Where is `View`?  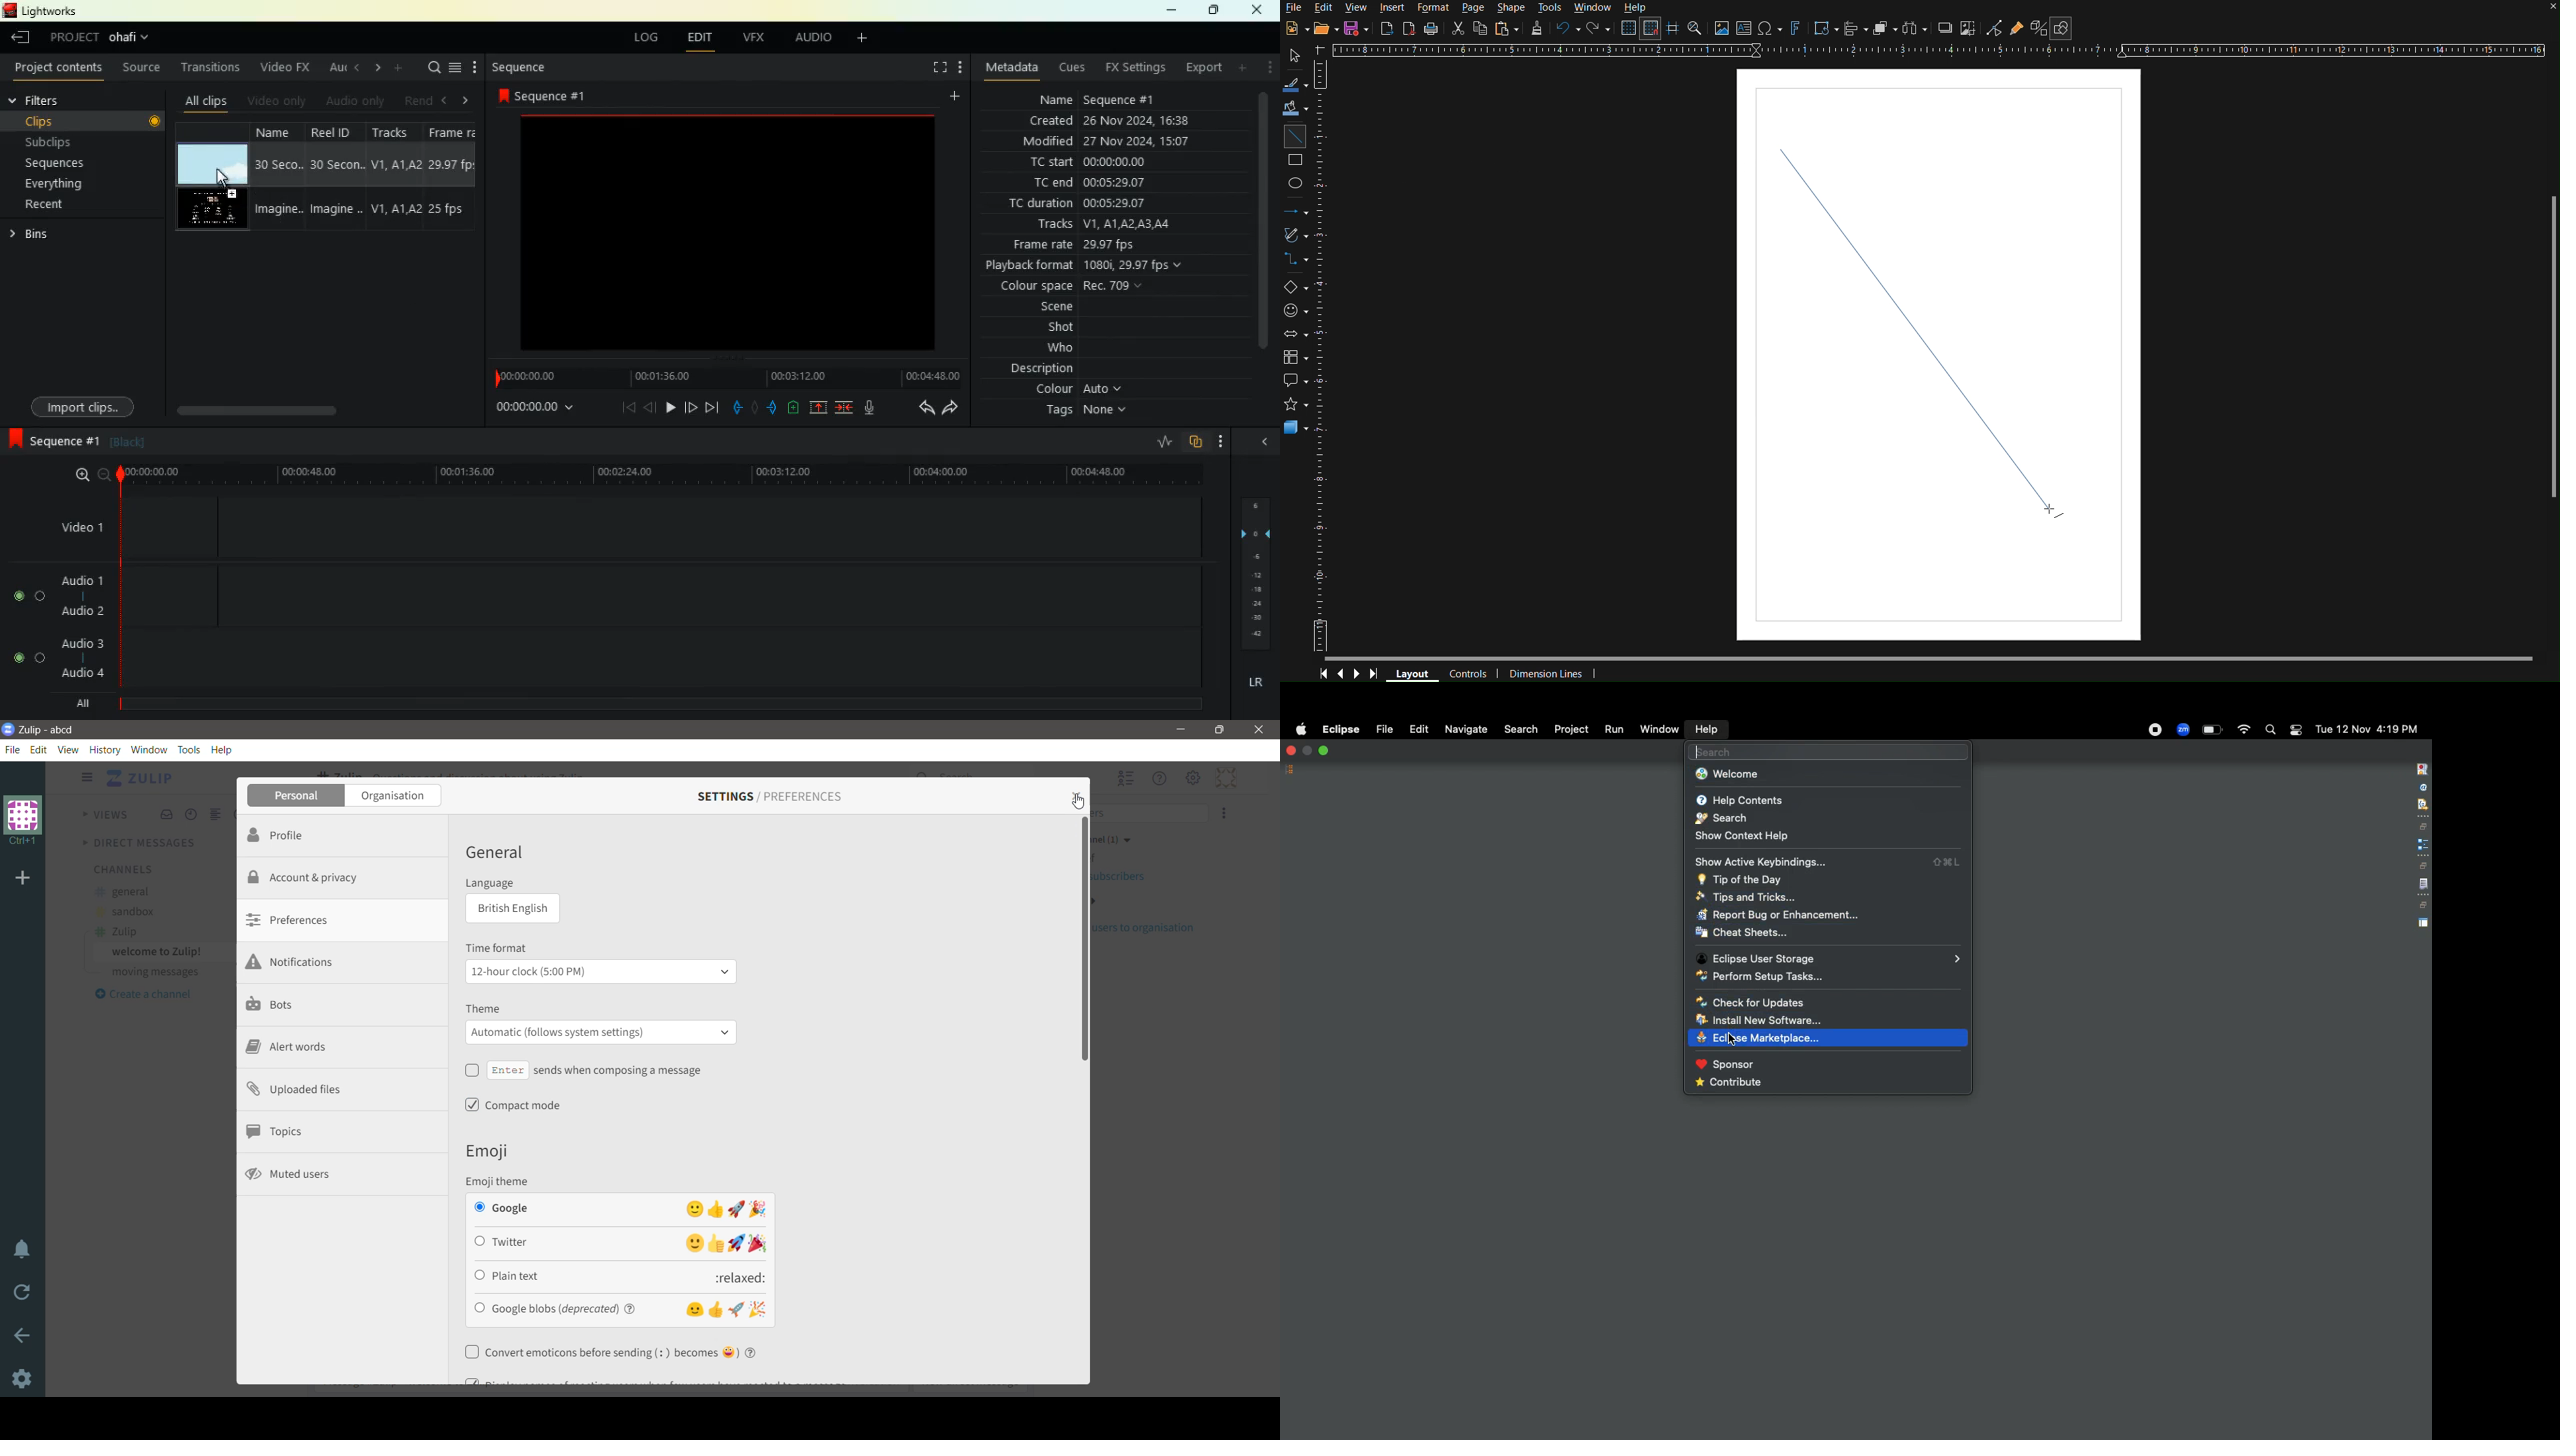 View is located at coordinates (69, 749).